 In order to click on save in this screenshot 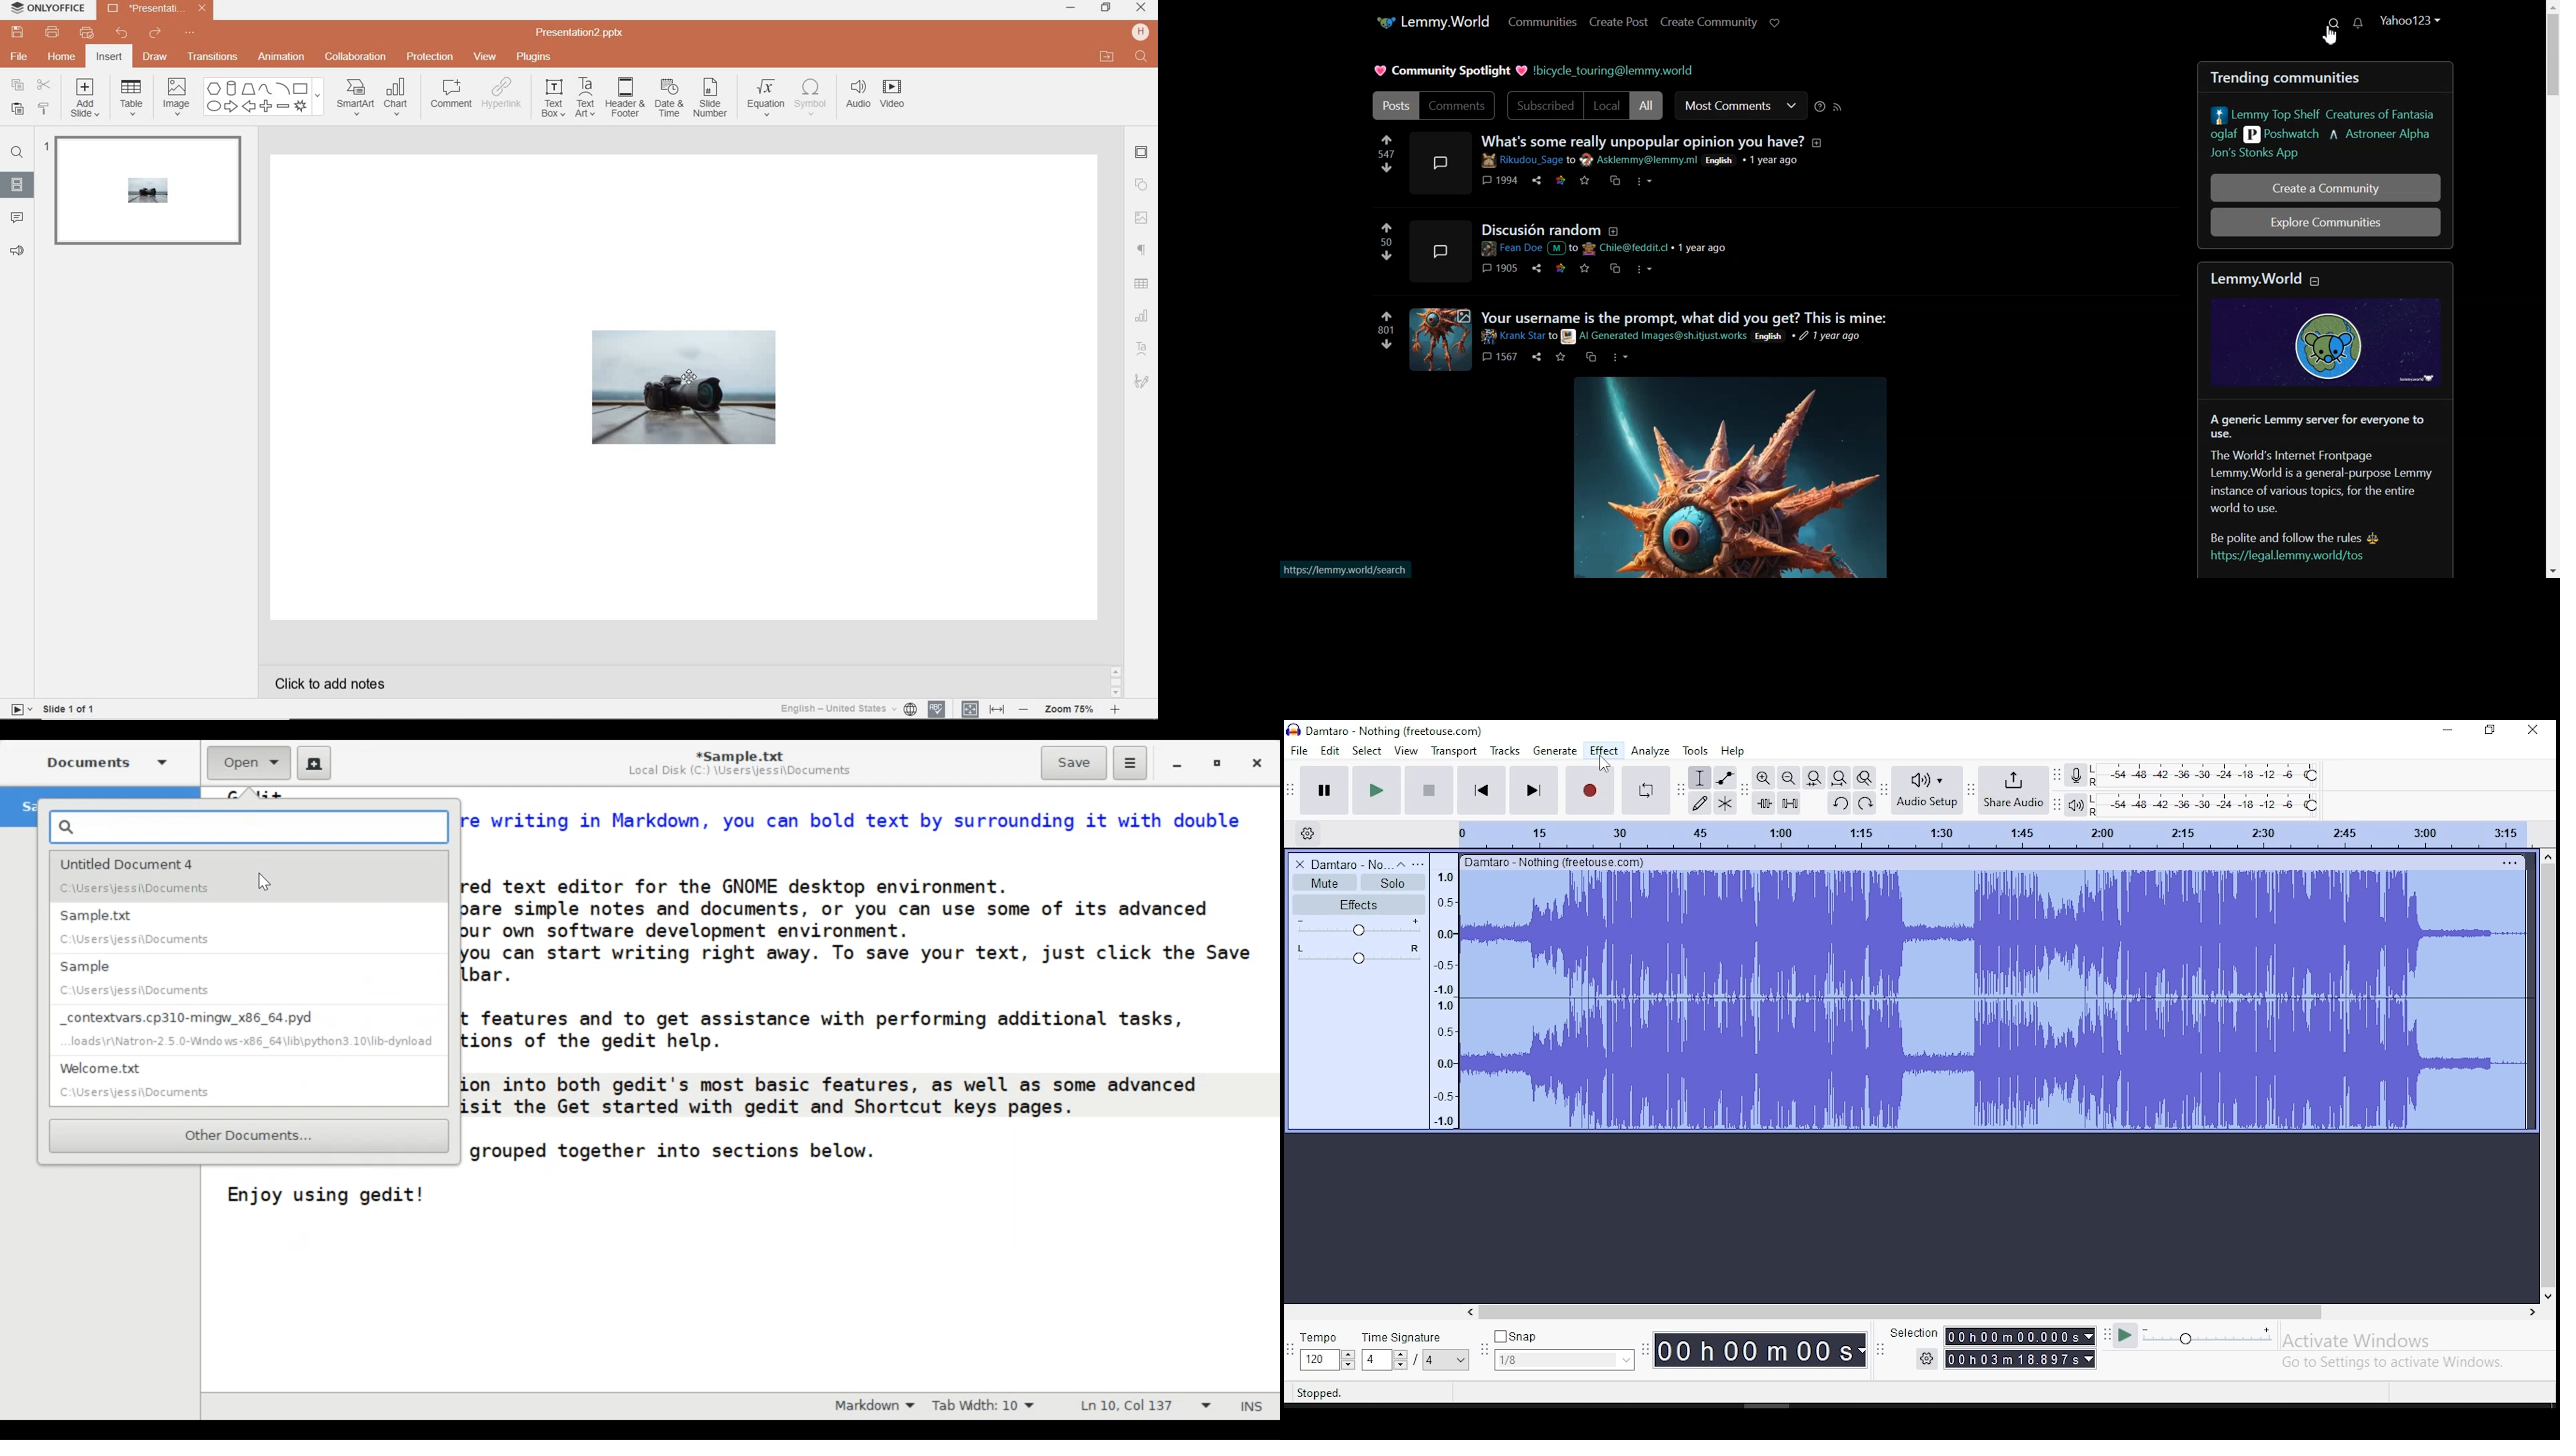, I will do `click(18, 32)`.